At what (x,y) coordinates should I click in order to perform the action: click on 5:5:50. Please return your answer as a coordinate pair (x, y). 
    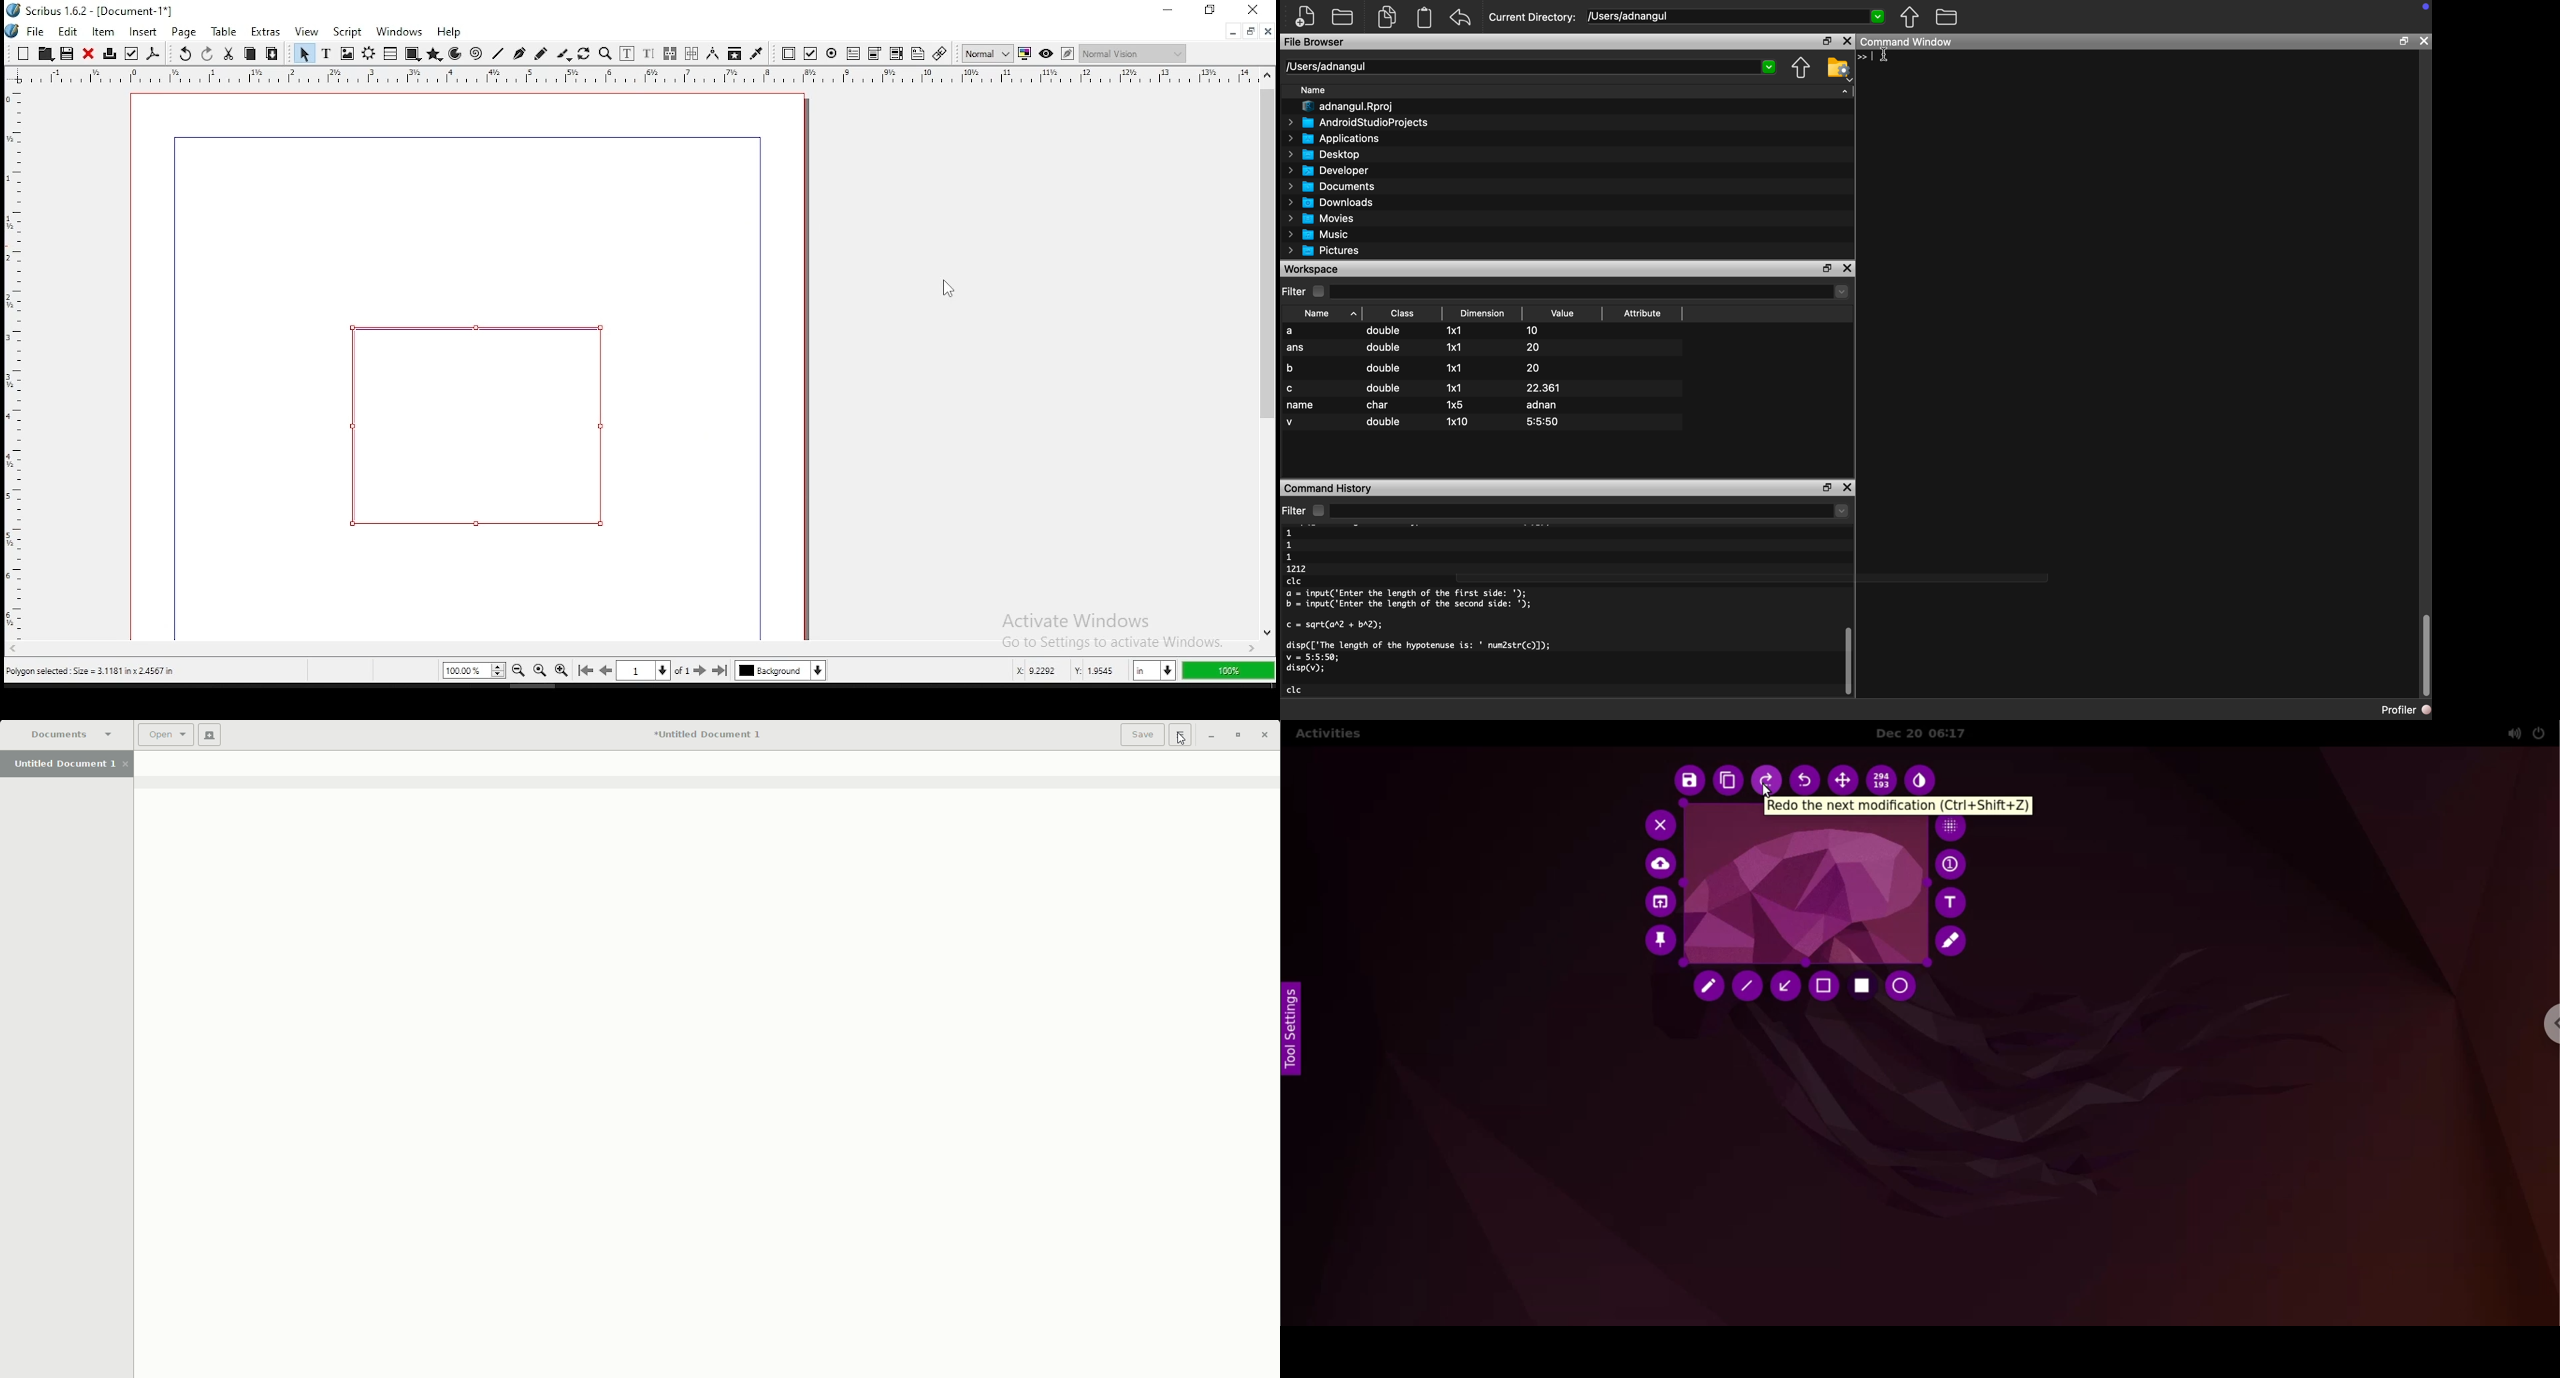
    Looking at the image, I should click on (1543, 422).